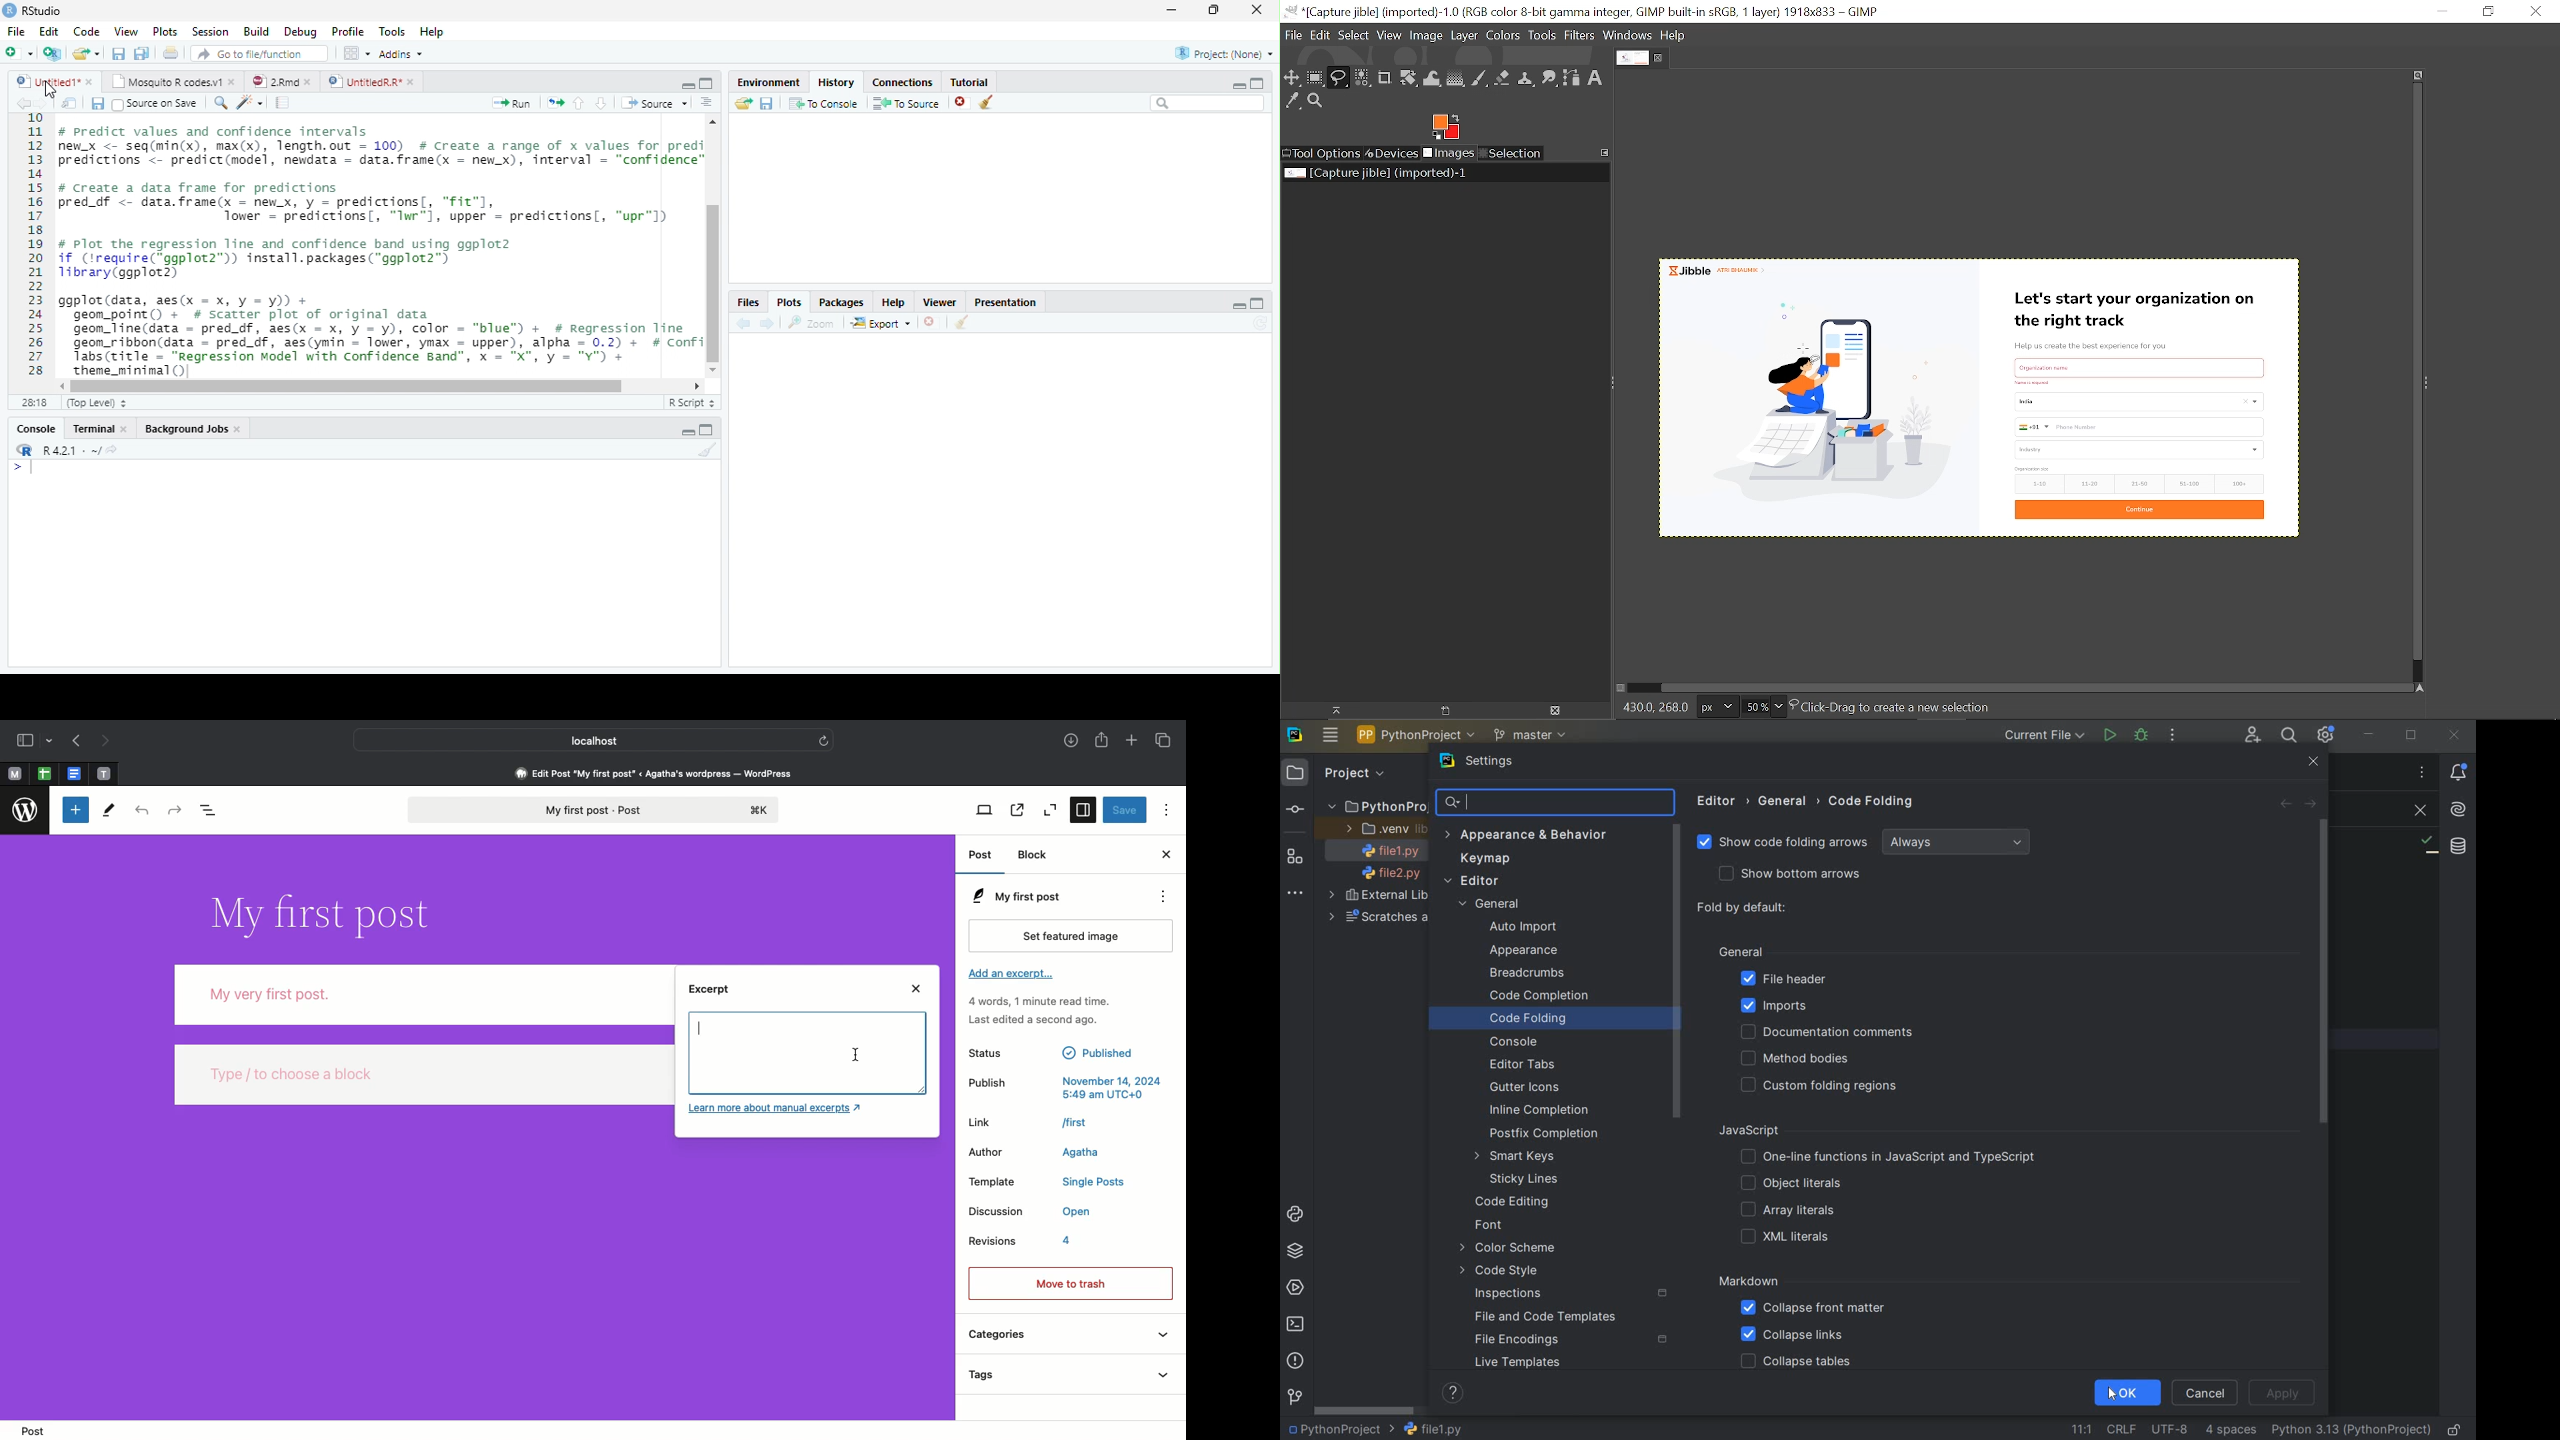 The height and width of the screenshot is (1456, 2576). Describe the element at coordinates (768, 82) in the screenshot. I see `Environment` at that location.